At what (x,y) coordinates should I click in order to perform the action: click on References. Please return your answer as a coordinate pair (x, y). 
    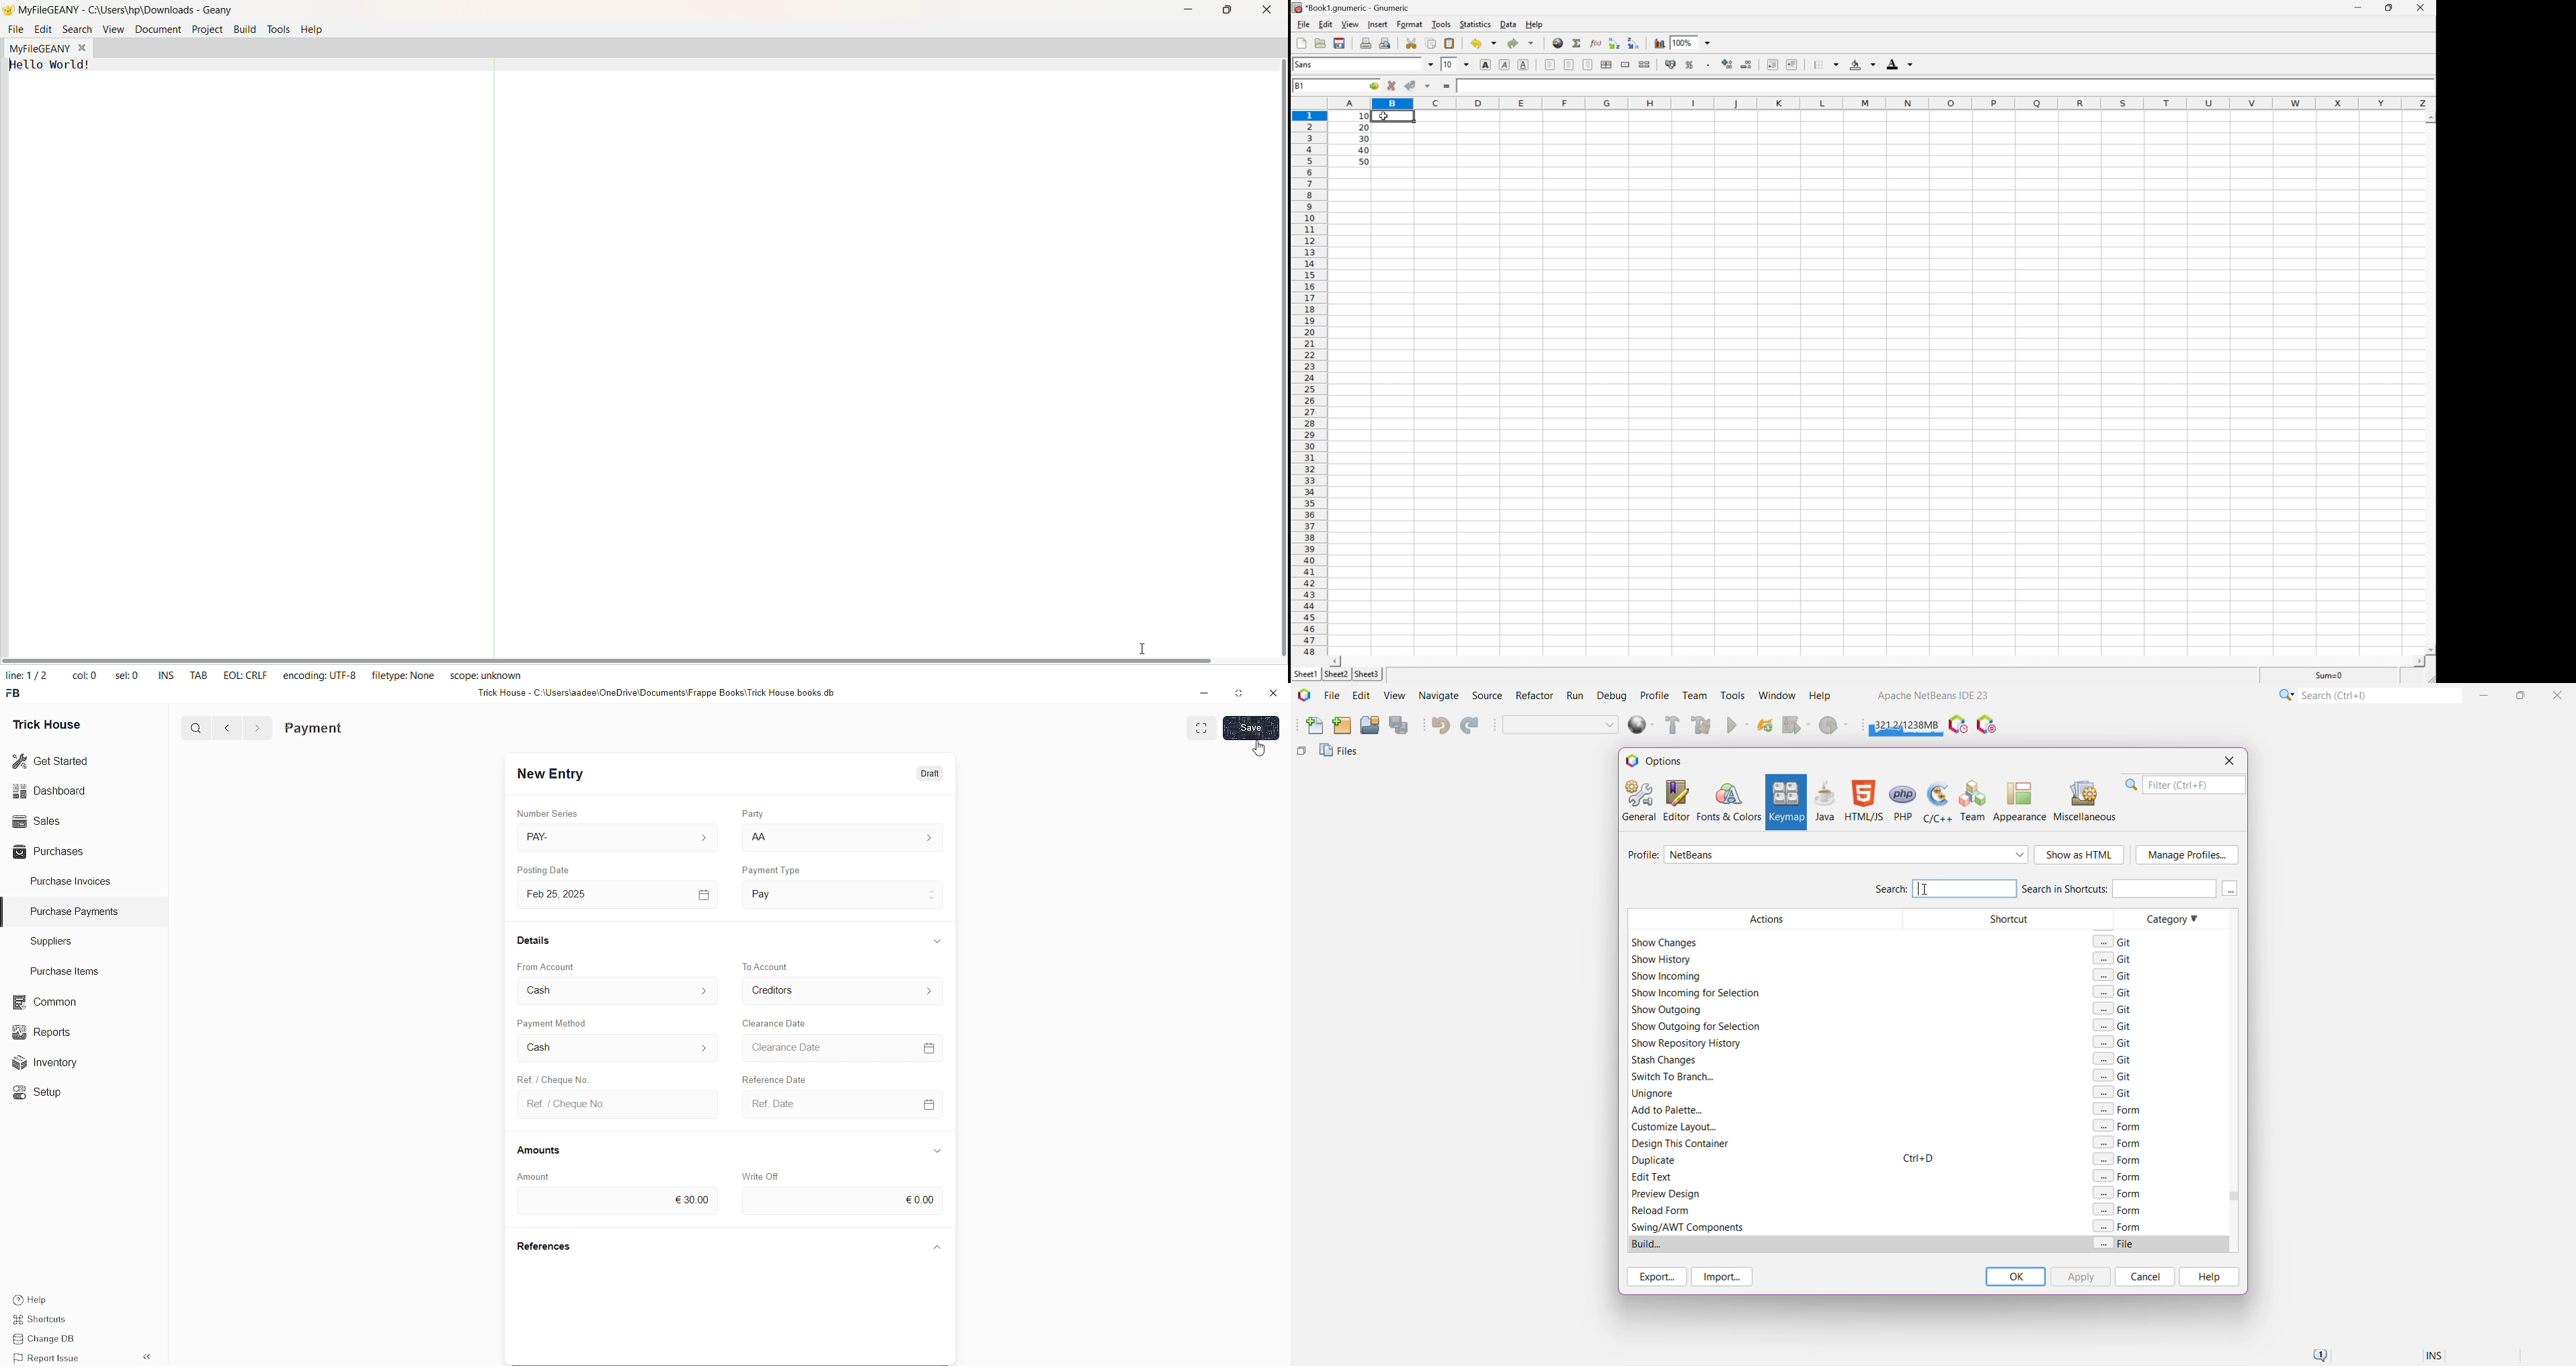
    Looking at the image, I should click on (551, 1247).